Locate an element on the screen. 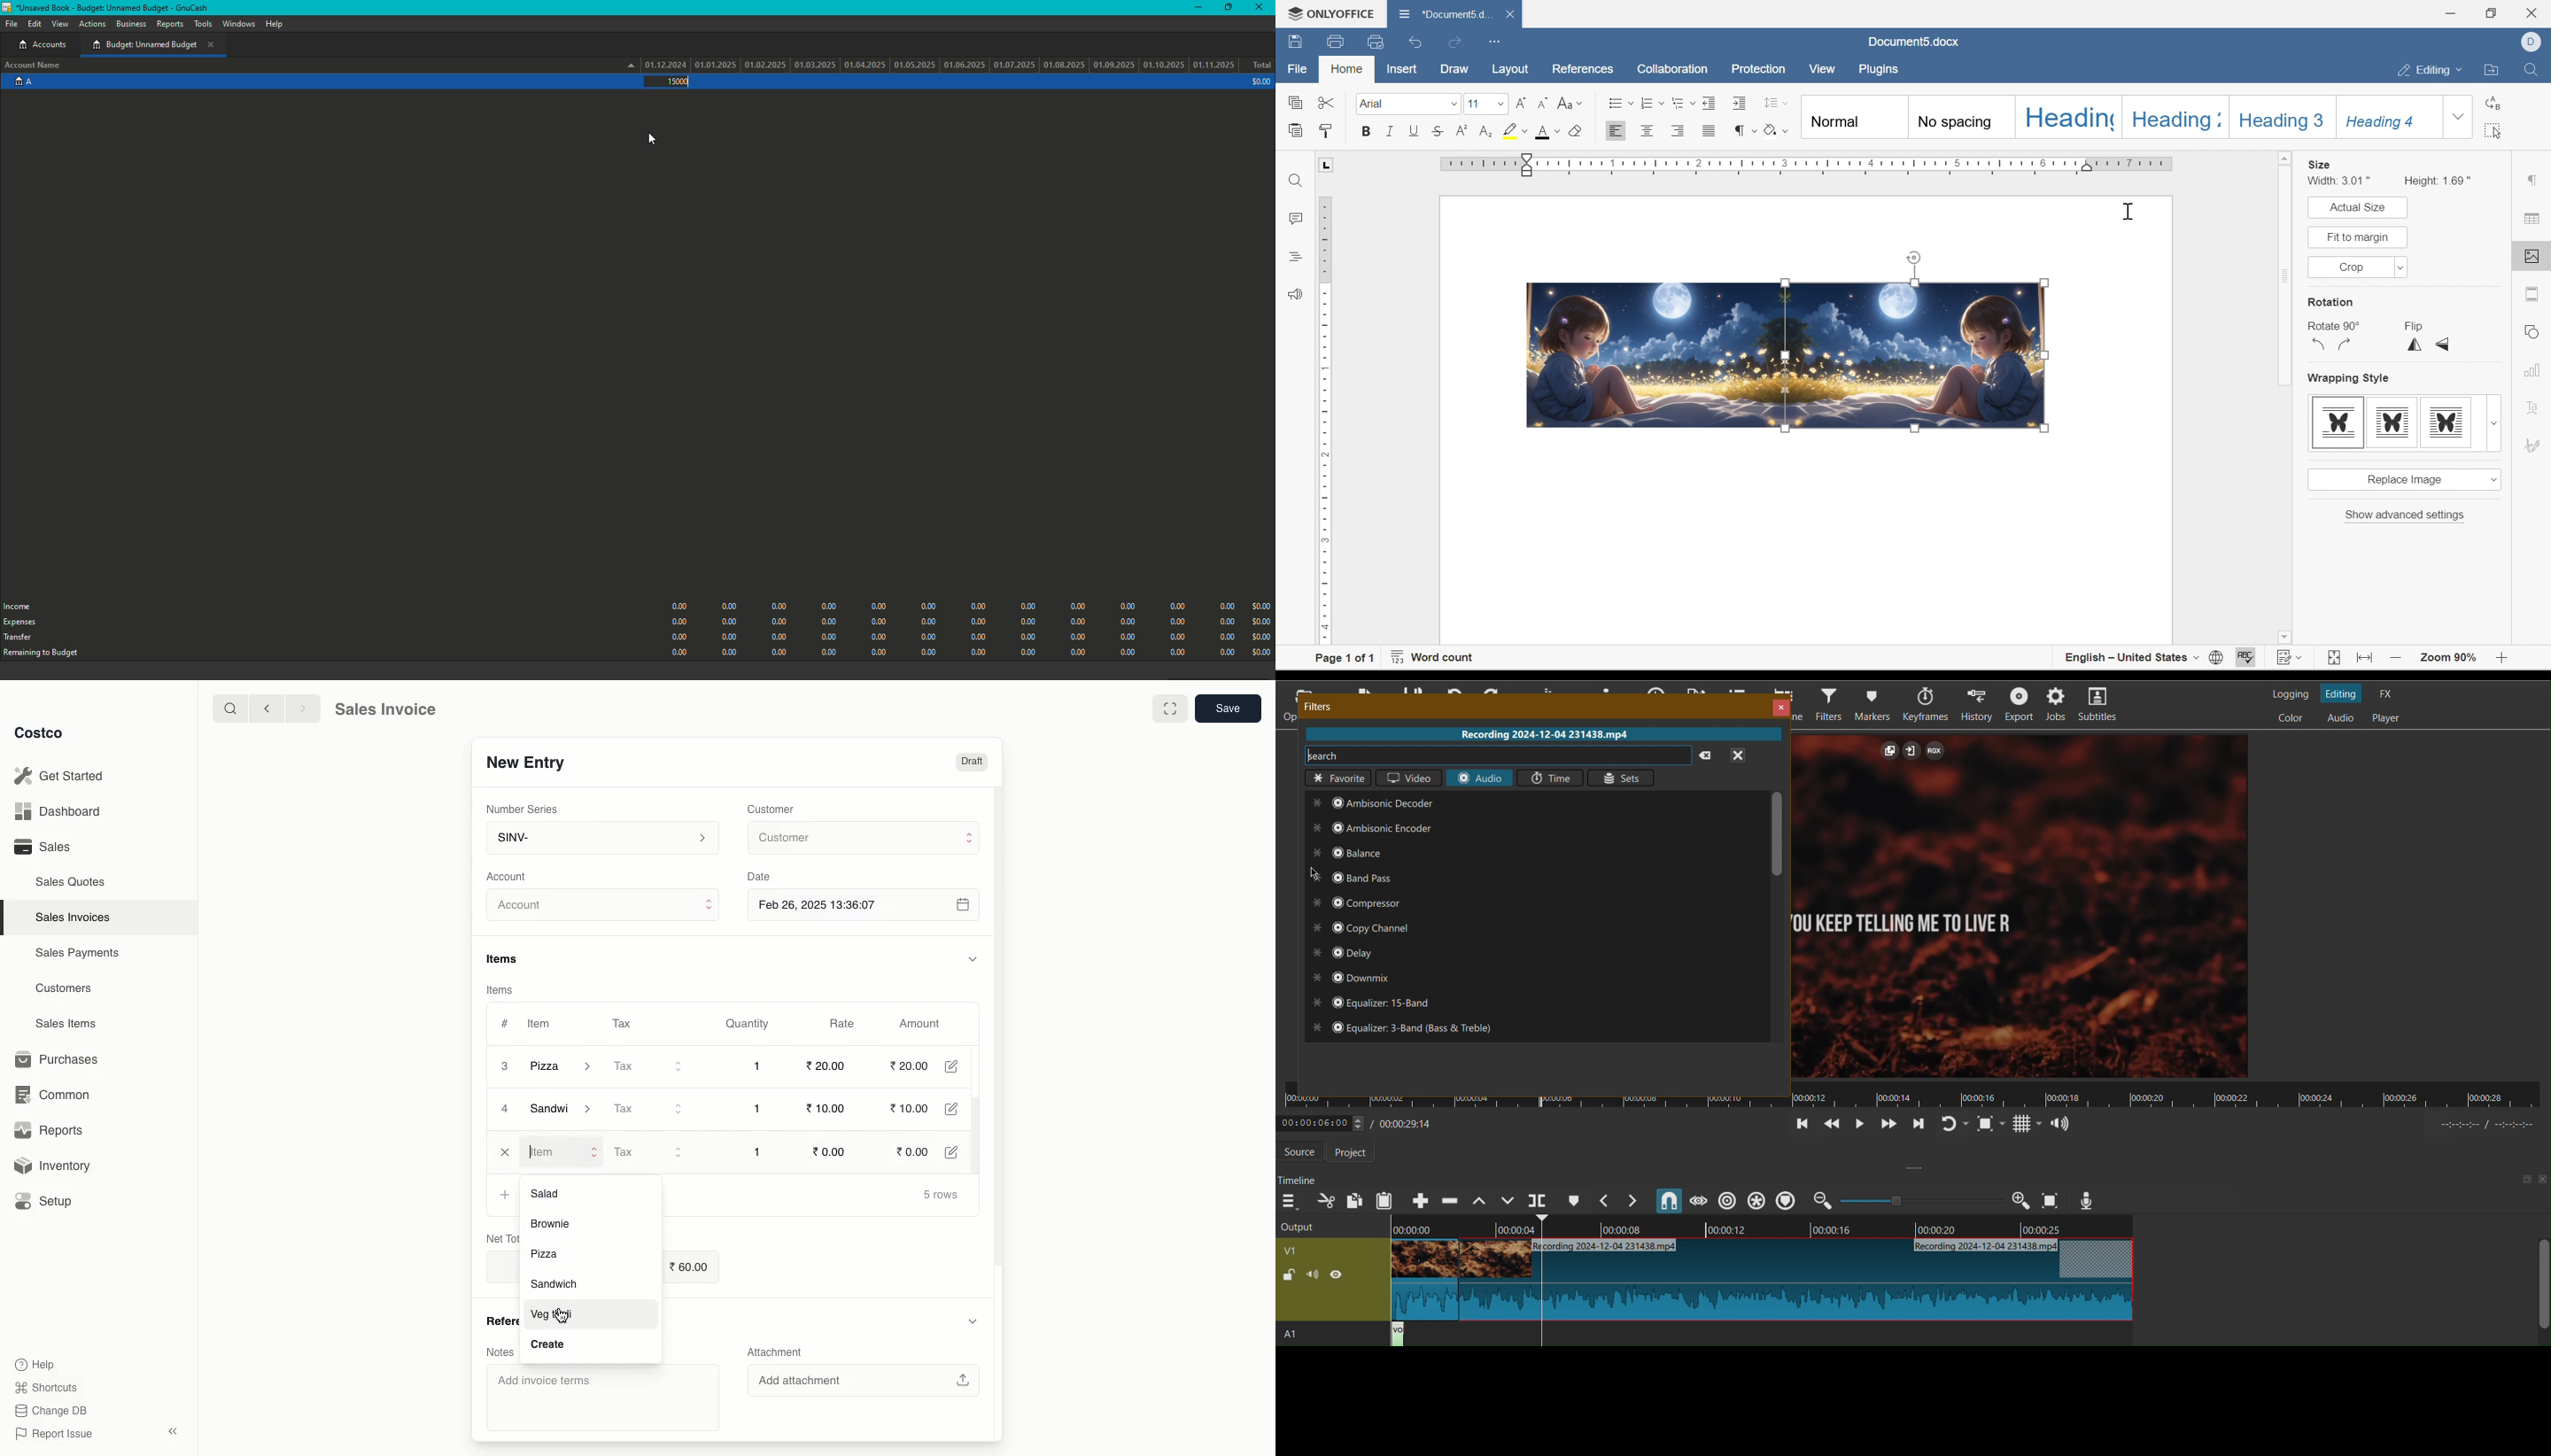  Sales Invoice is located at coordinates (385, 711).